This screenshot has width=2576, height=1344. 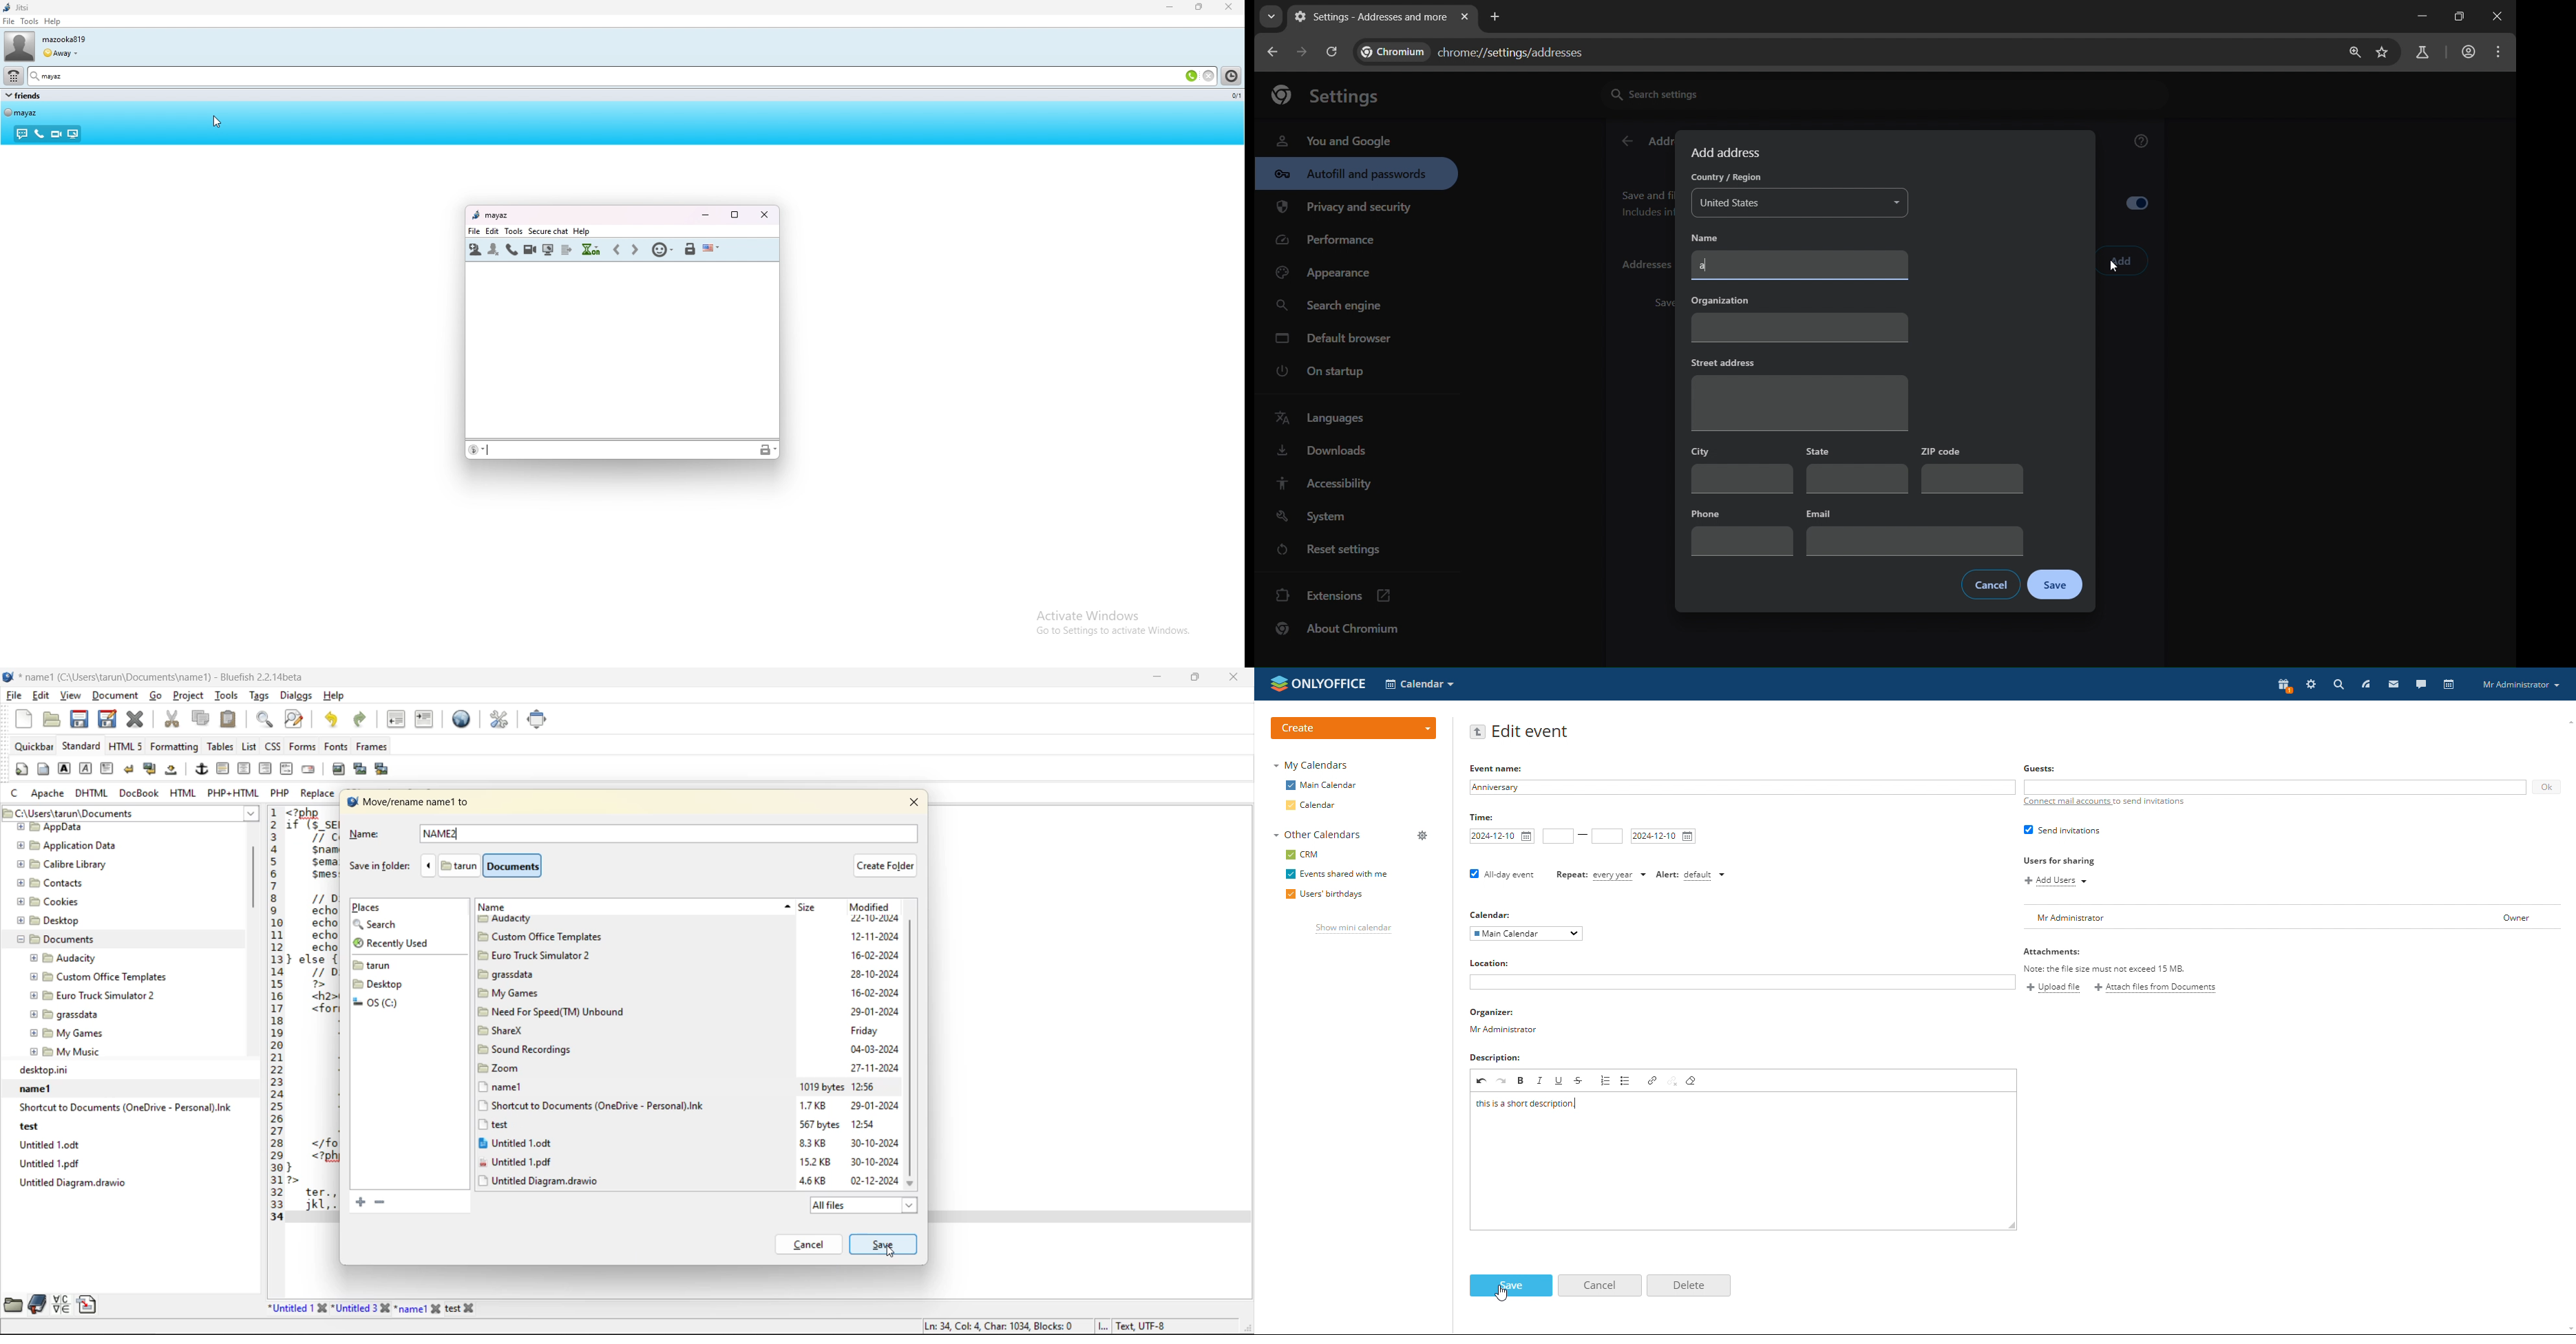 I want to click on zip code, so click(x=1969, y=469).